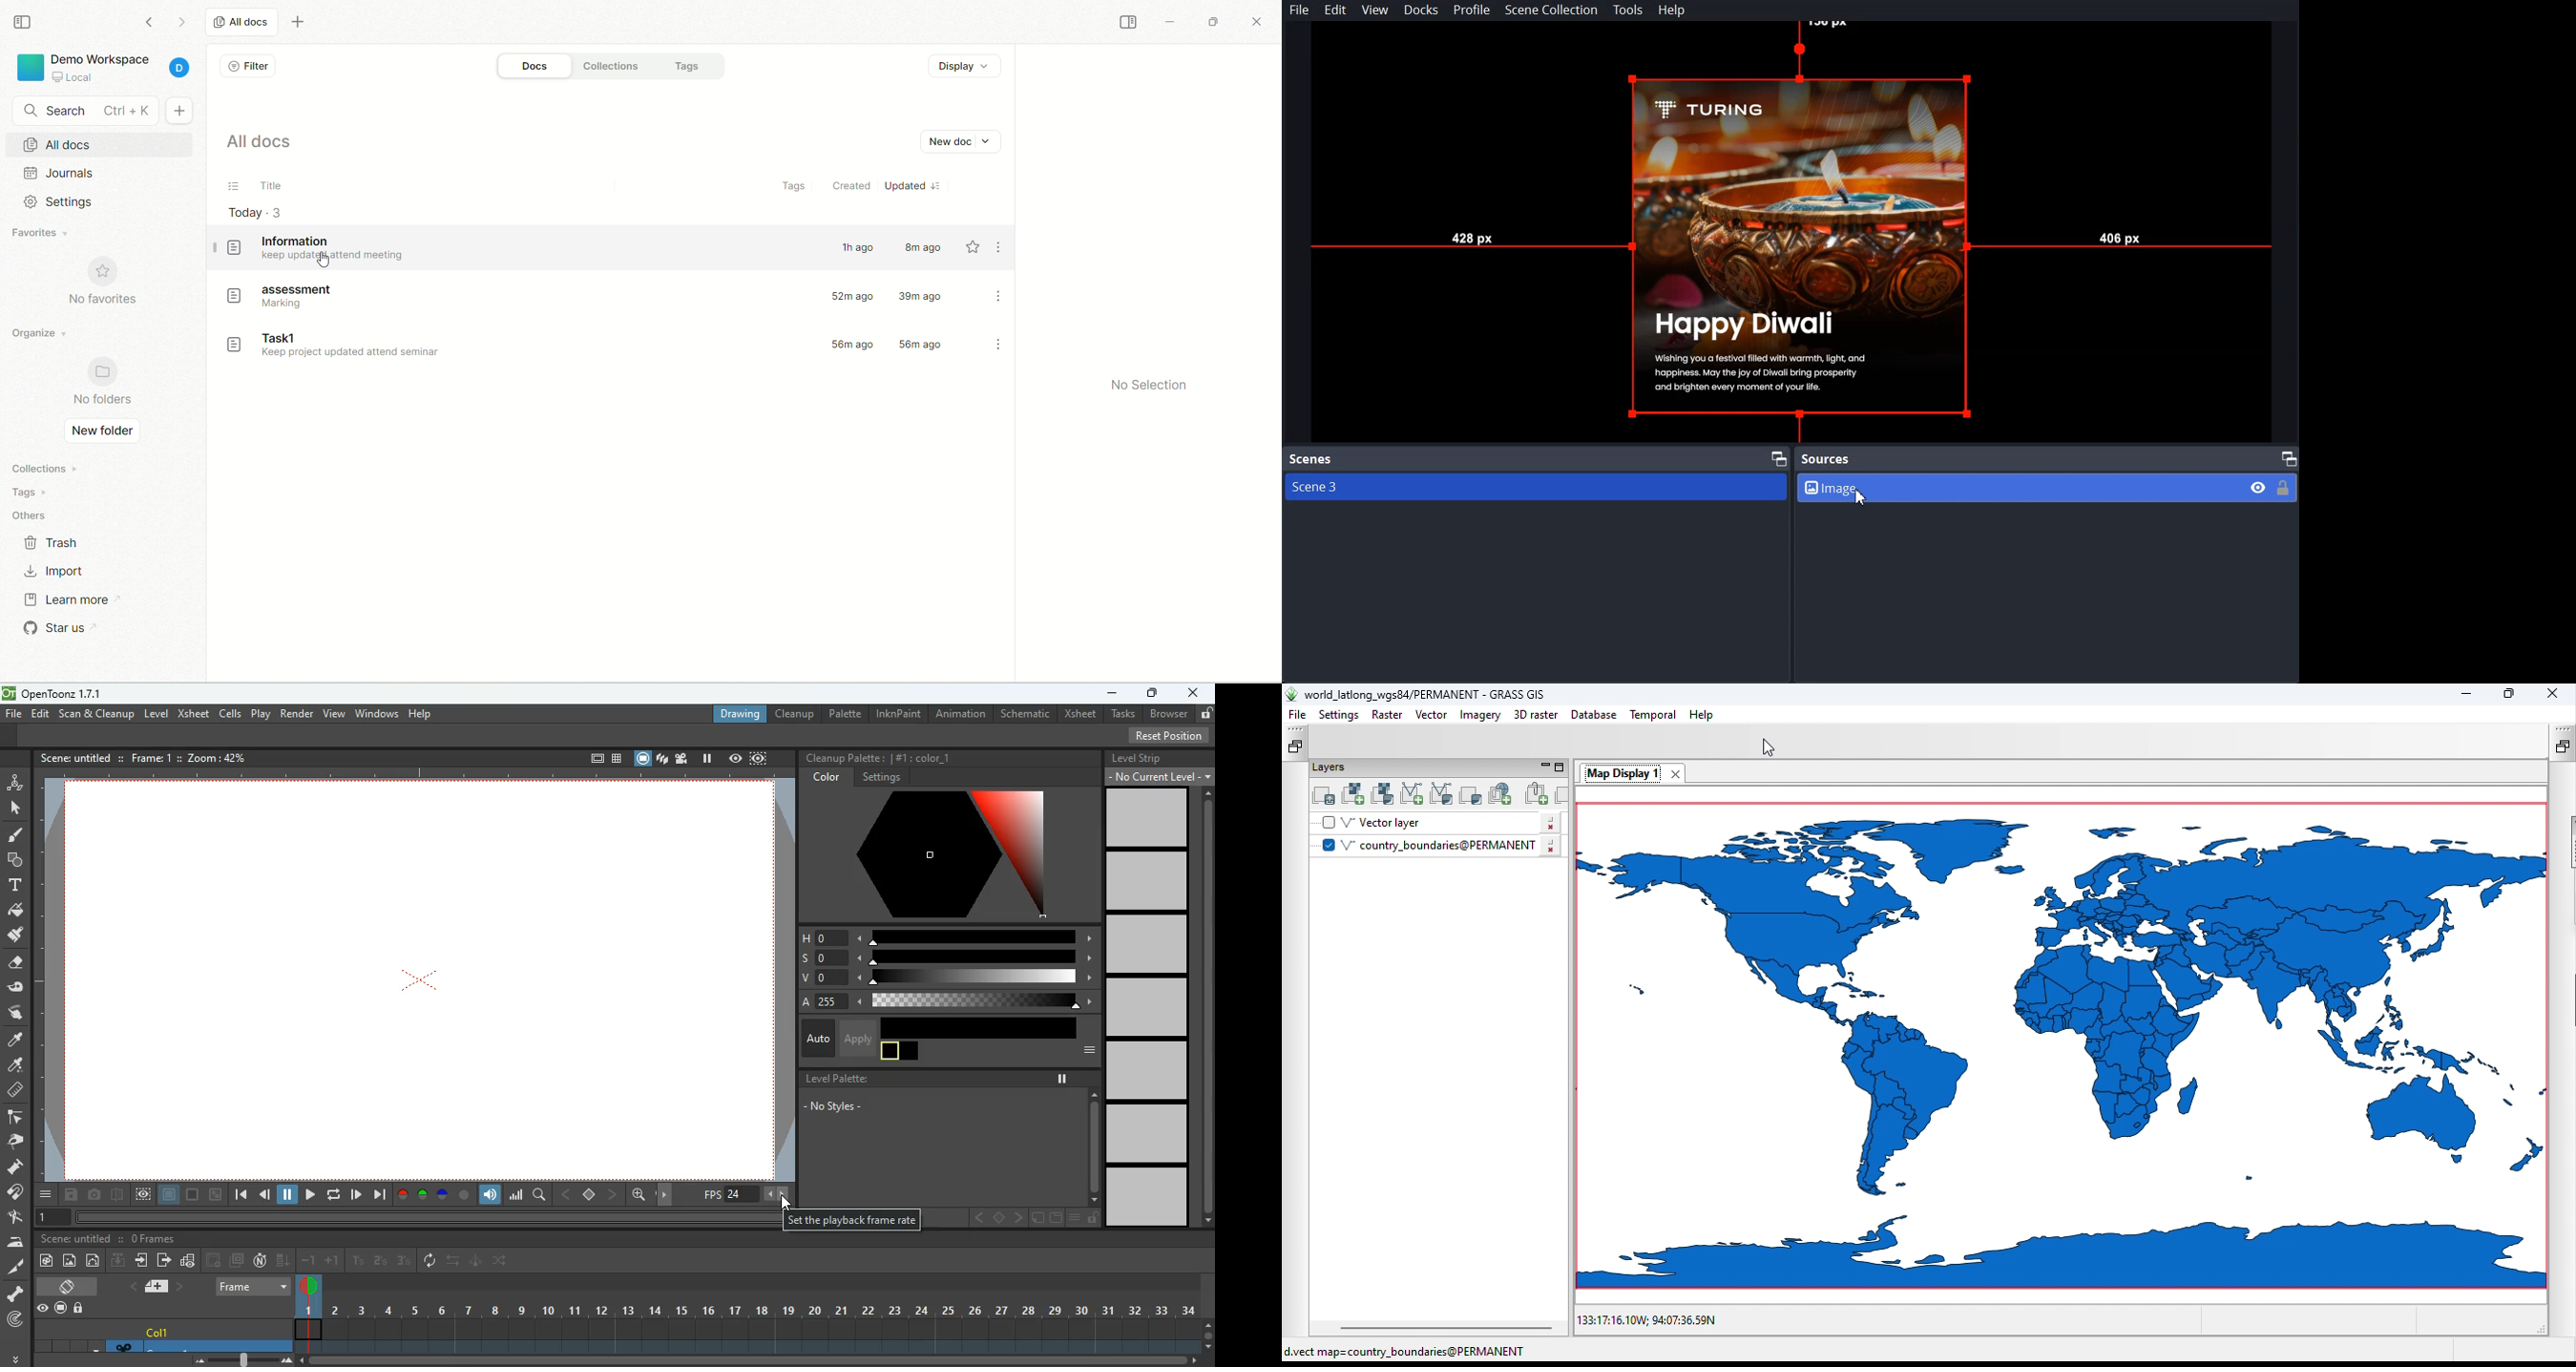 This screenshot has width=2576, height=1372. Describe the element at coordinates (263, 211) in the screenshot. I see `today-3` at that location.